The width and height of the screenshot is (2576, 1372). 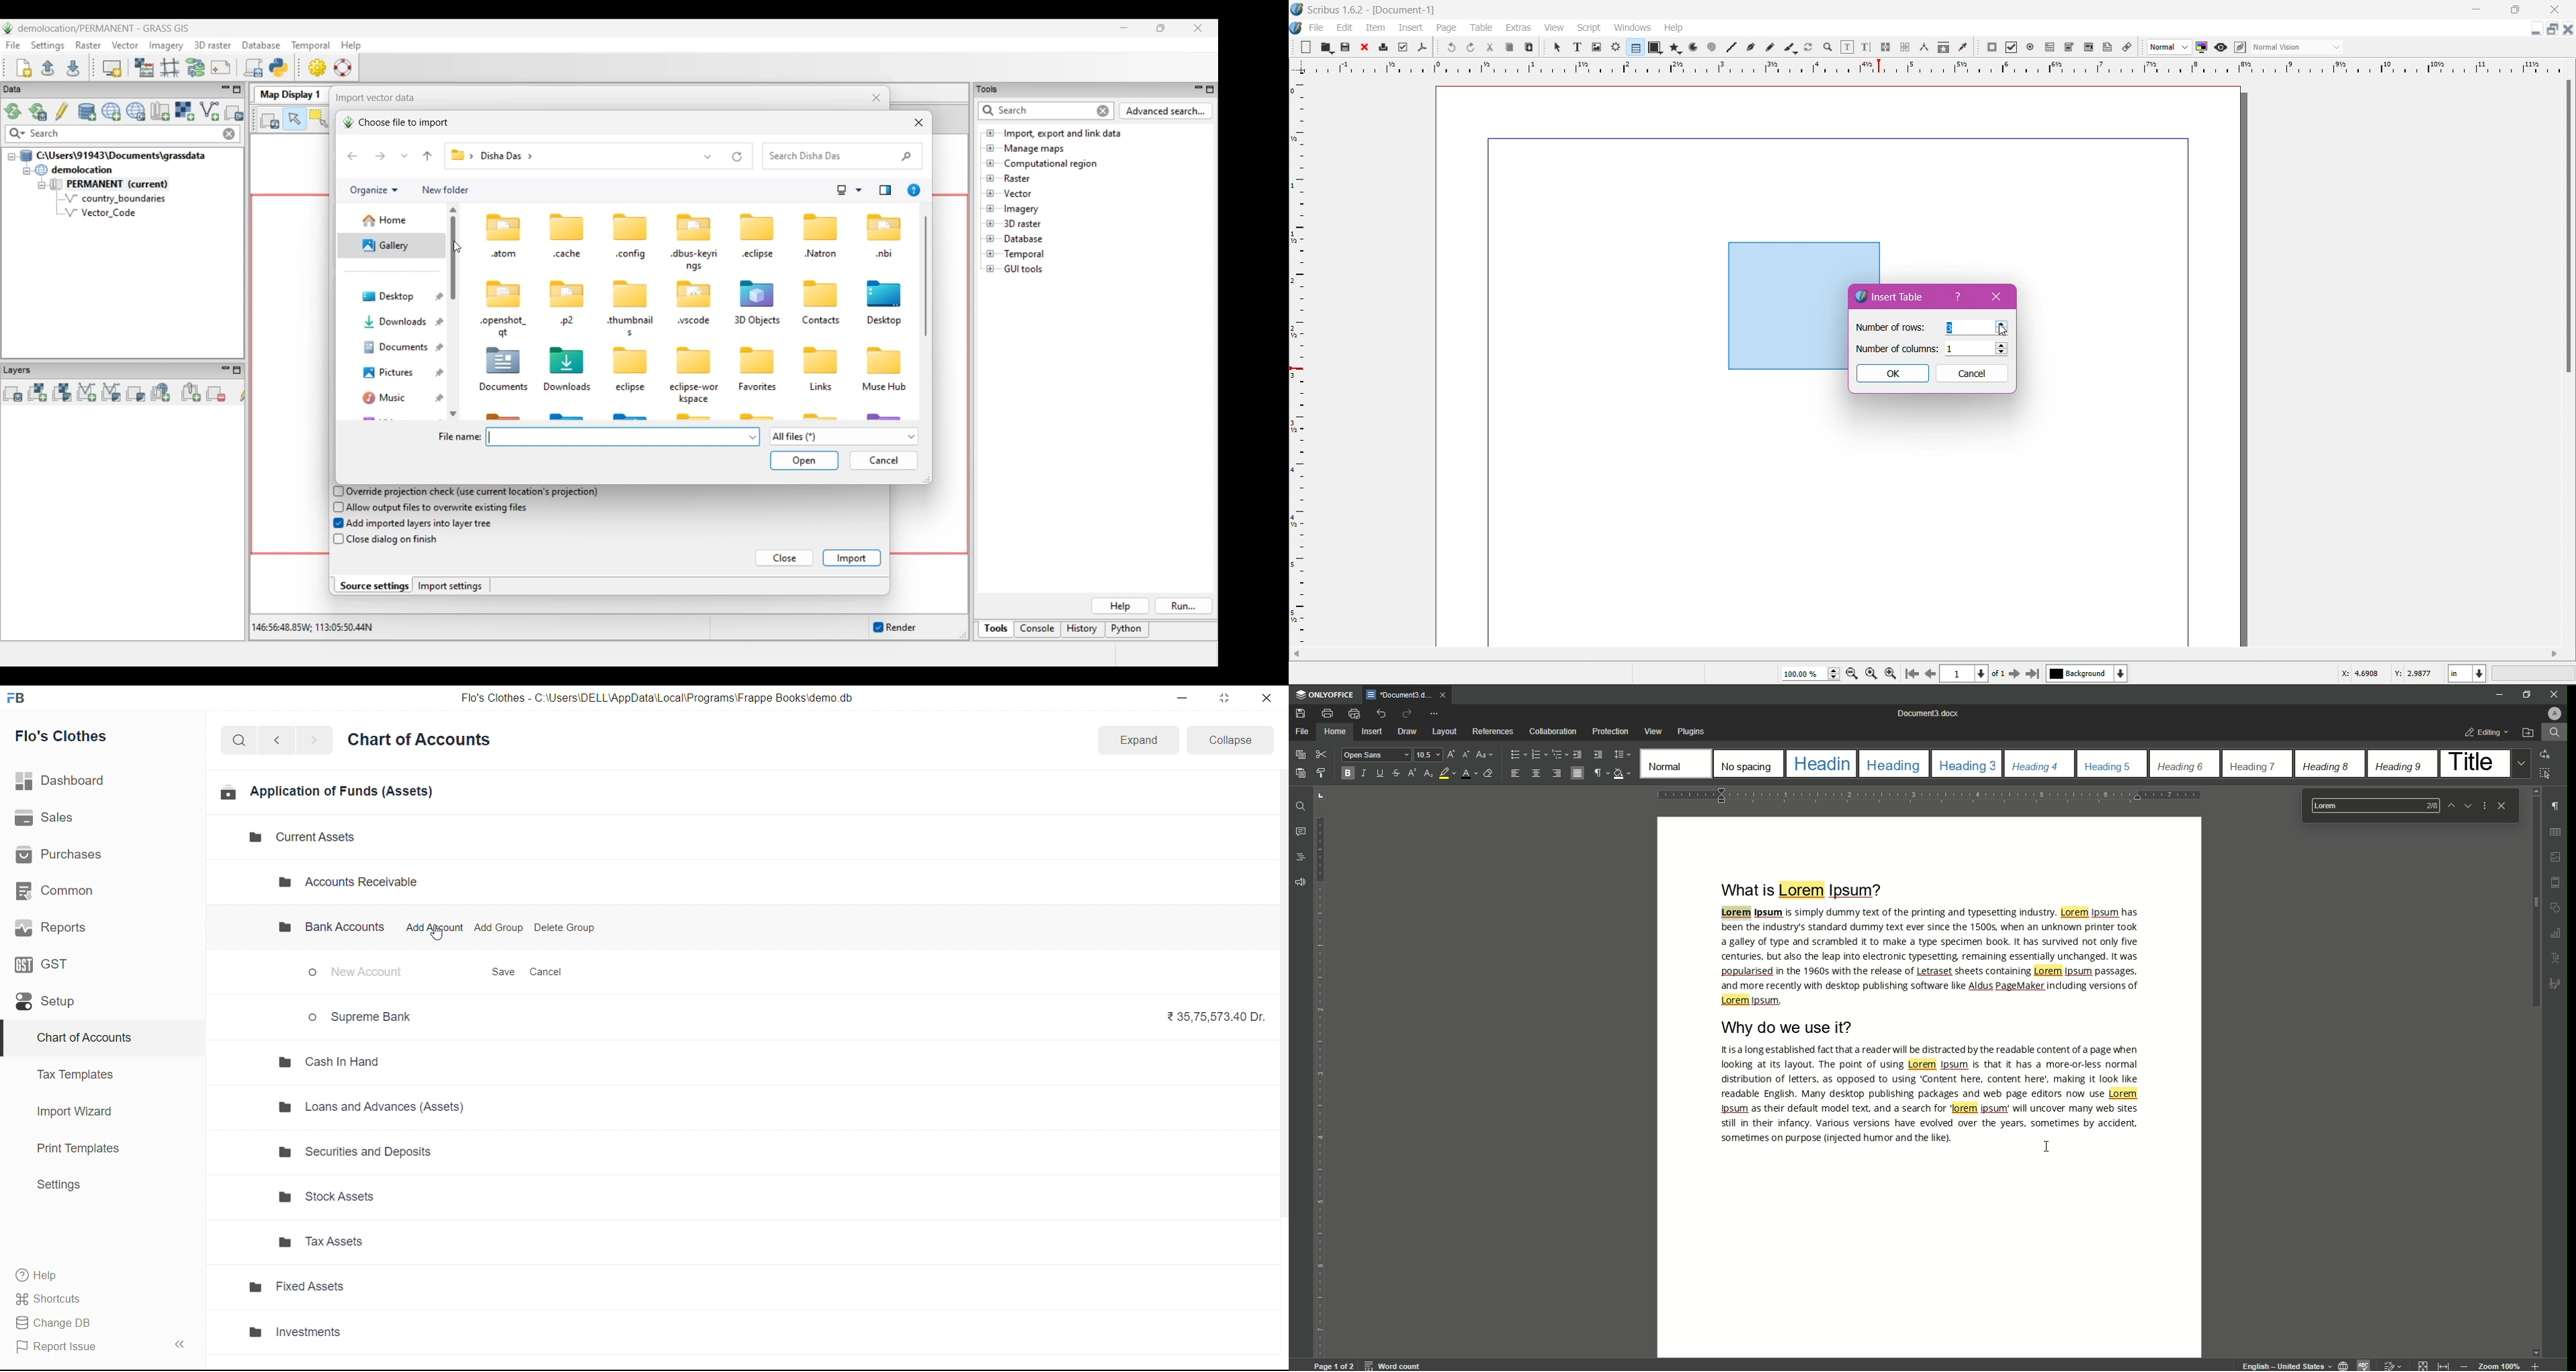 I want to click on ONLYOFFICE, so click(x=1323, y=694).